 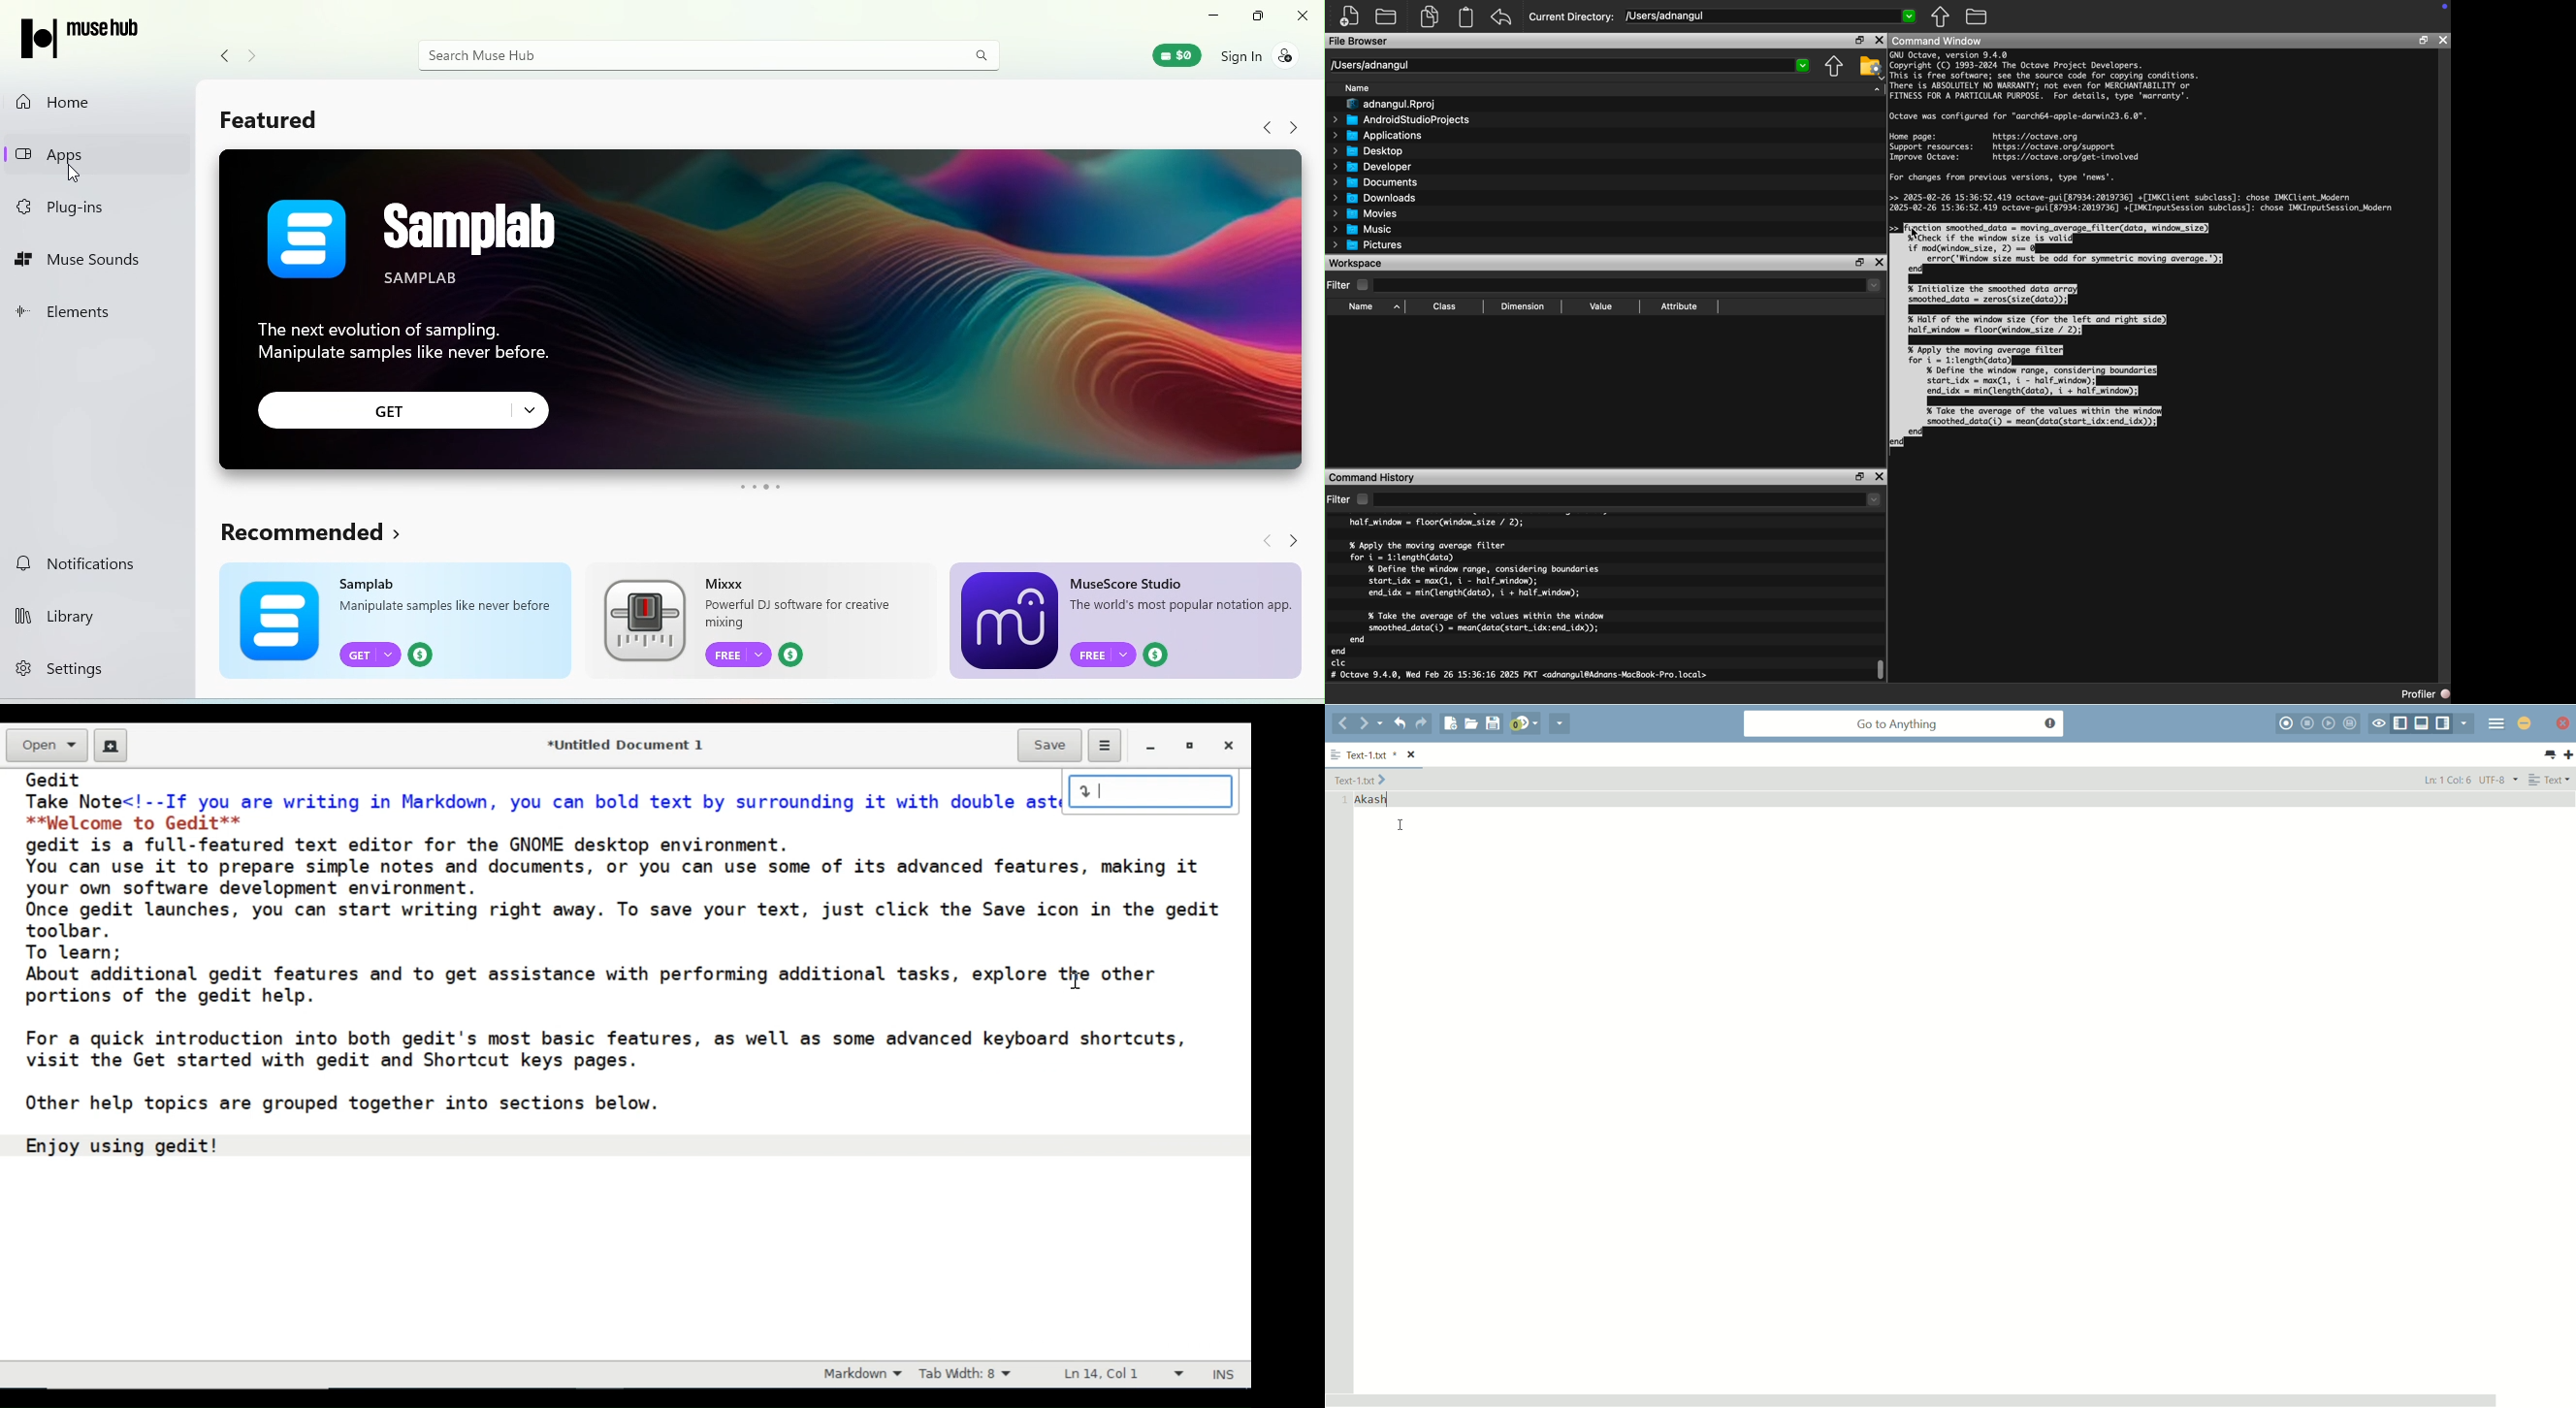 What do you see at coordinates (1369, 245) in the screenshot?
I see `Pictures` at bounding box center [1369, 245].